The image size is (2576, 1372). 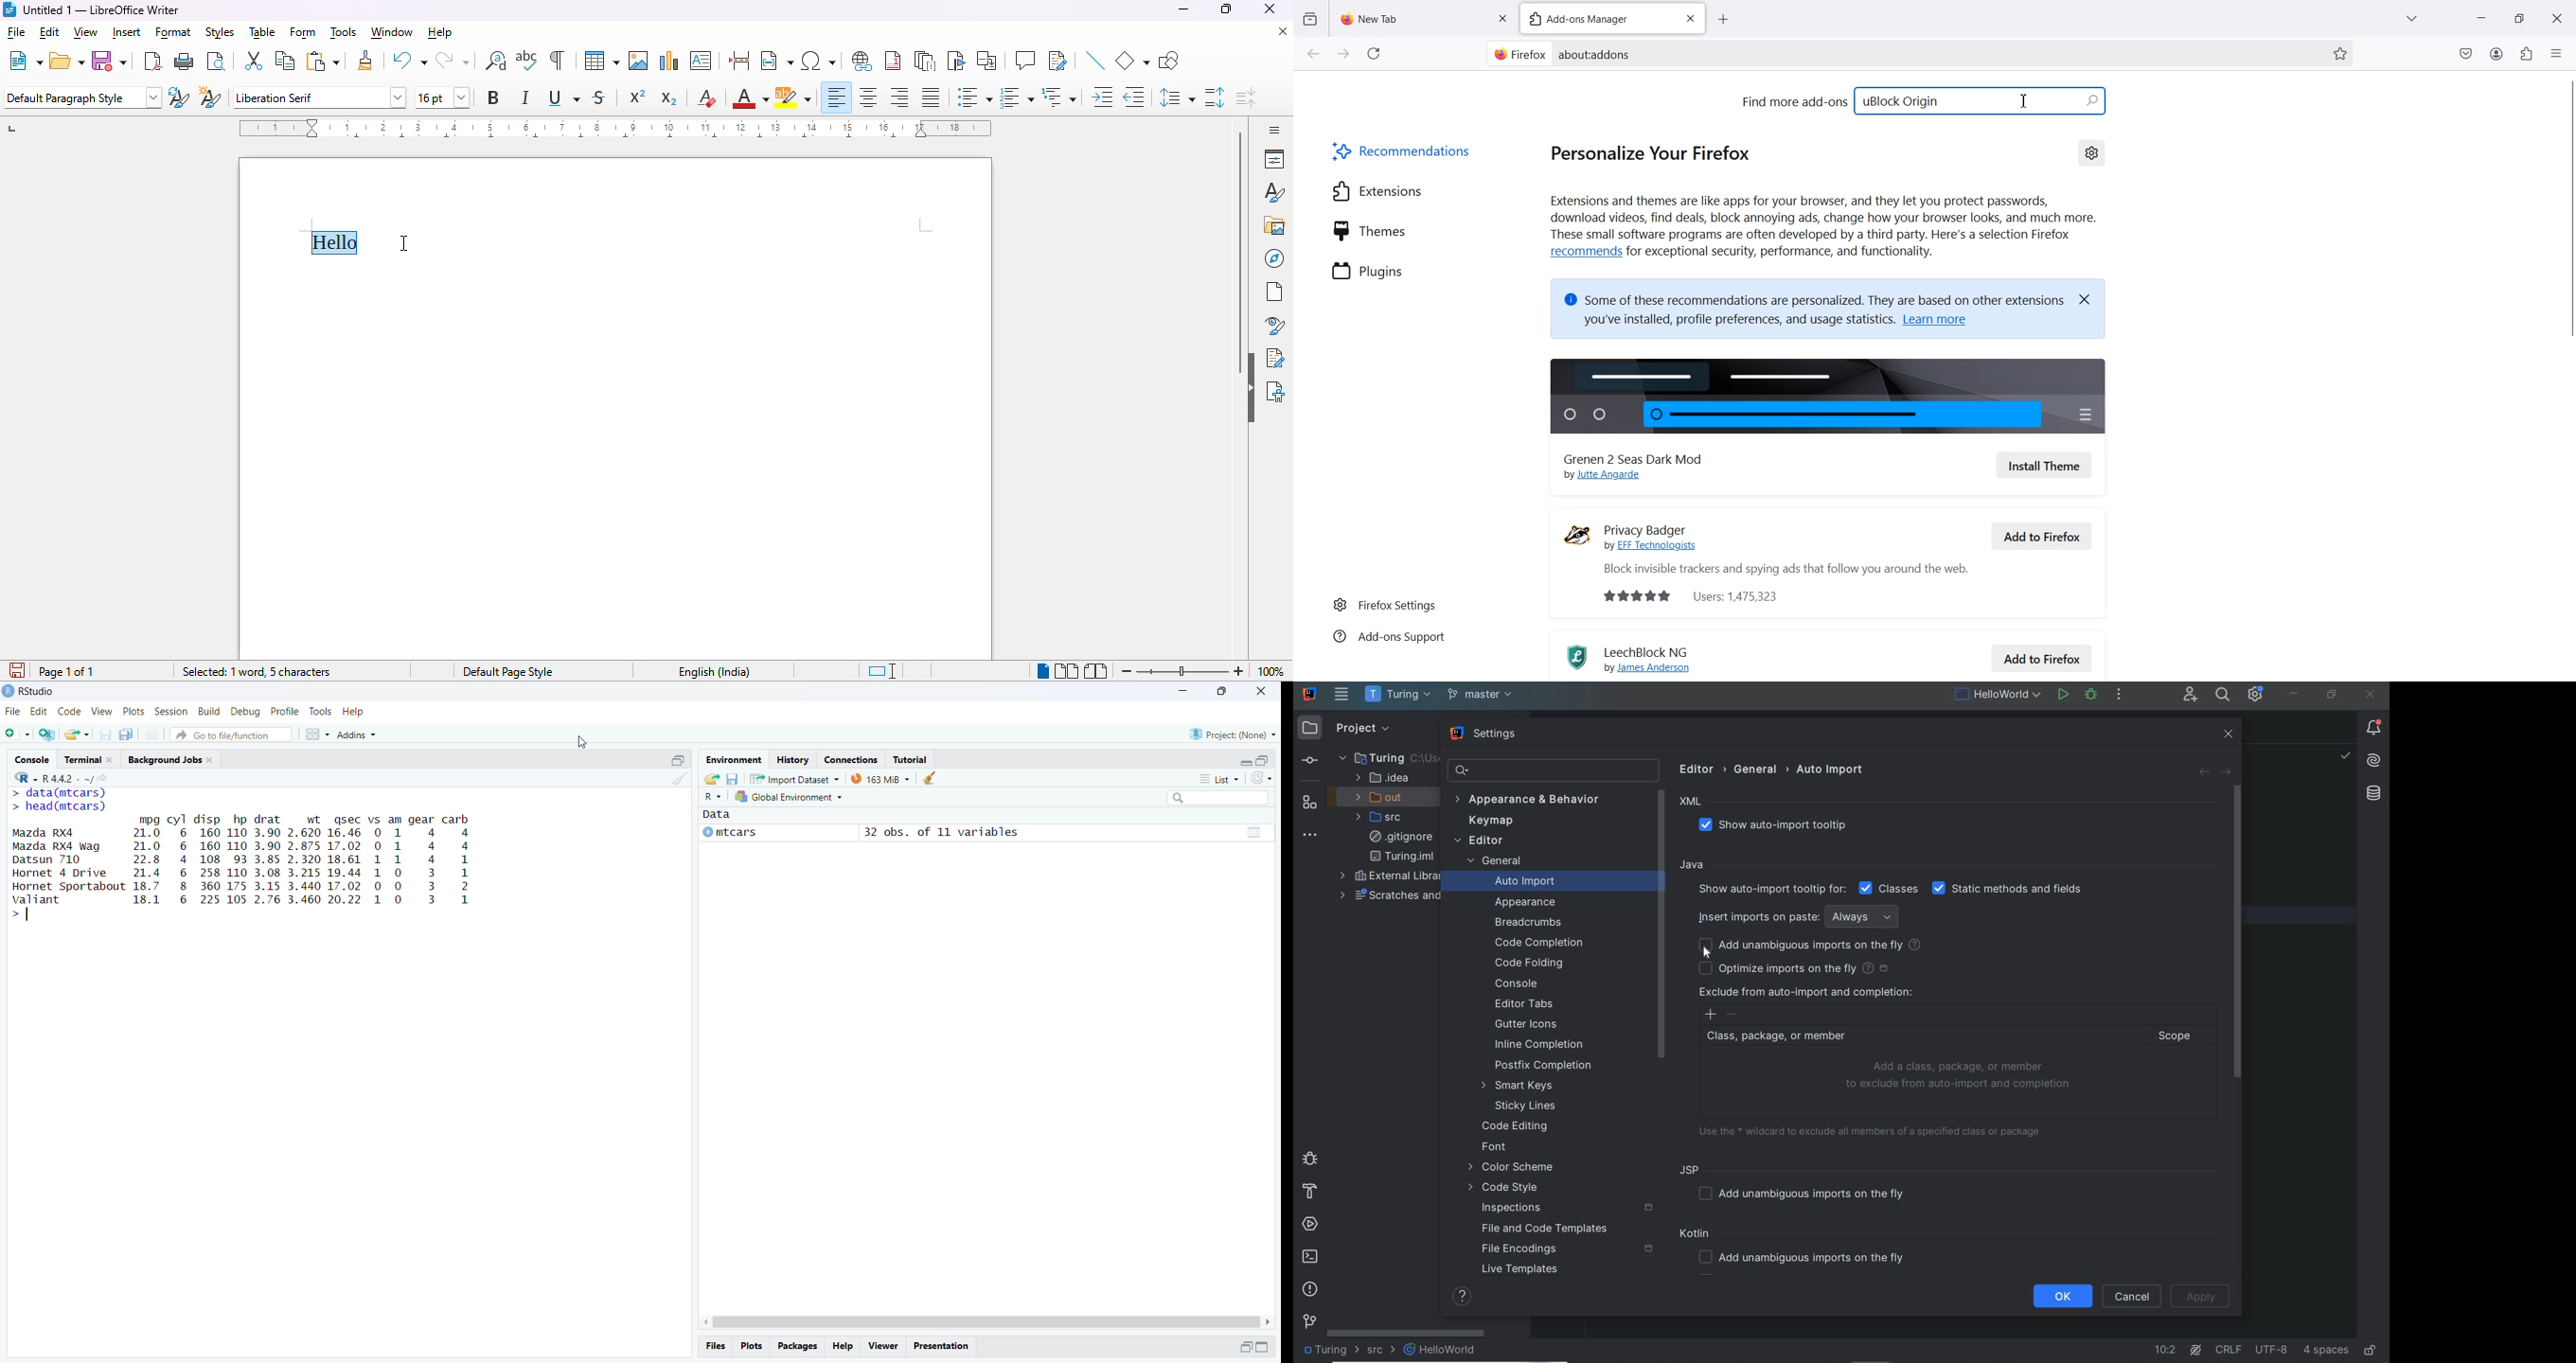 What do you see at coordinates (18, 734) in the screenshot?
I see `add file as` at bounding box center [18, 734].